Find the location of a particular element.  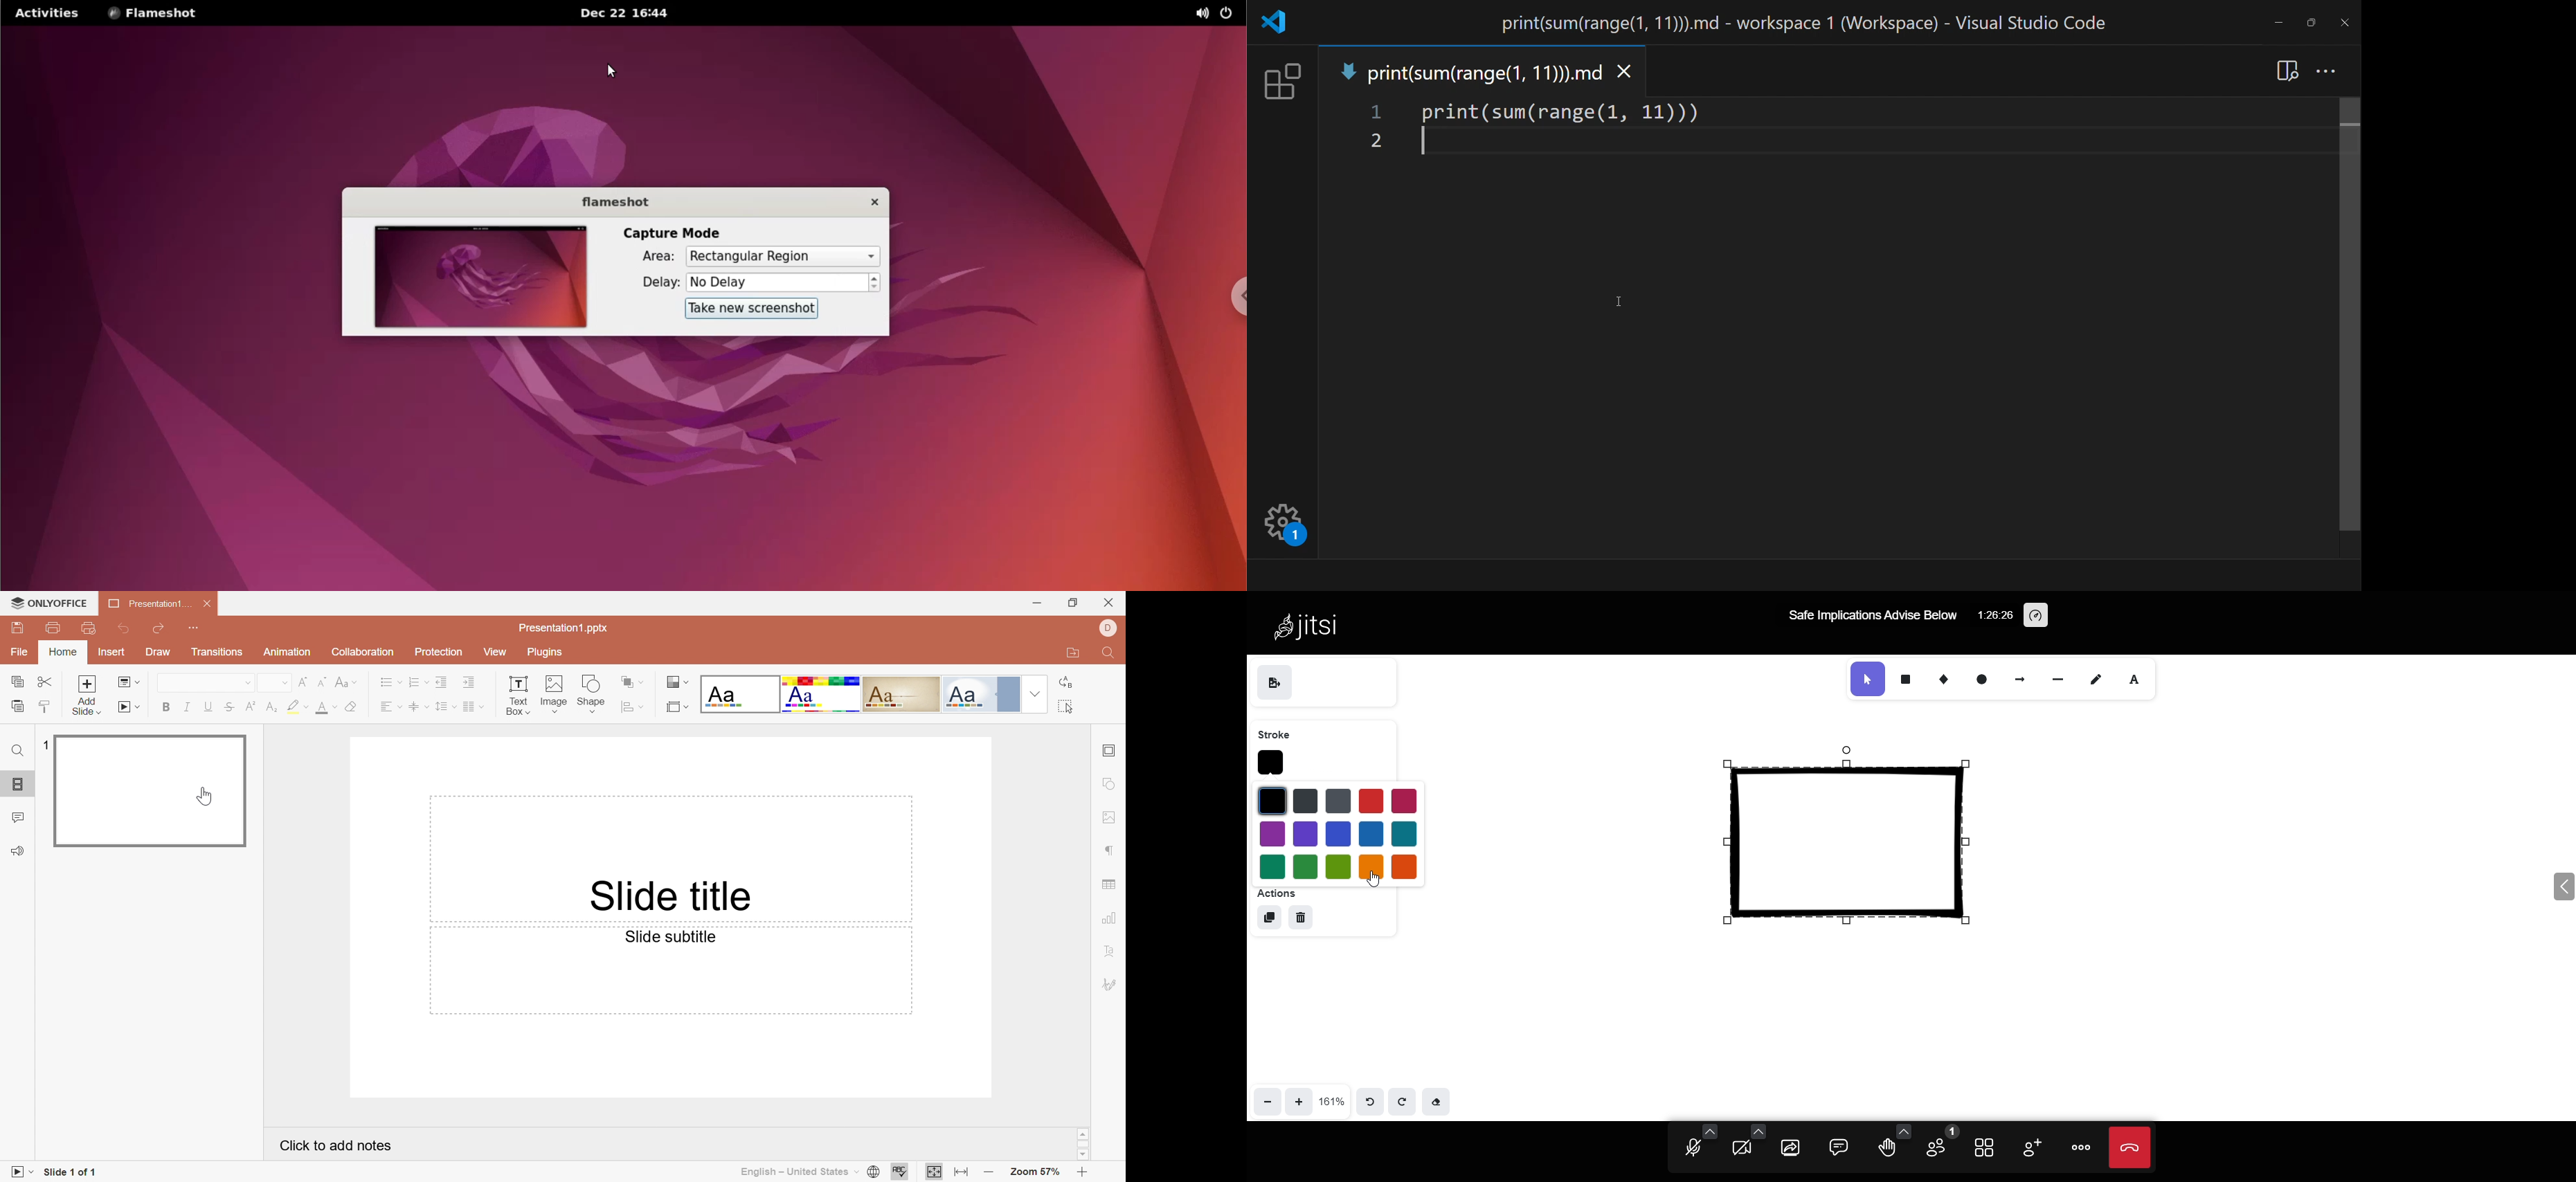

Arrange shape is located at coordinates (626, 681).